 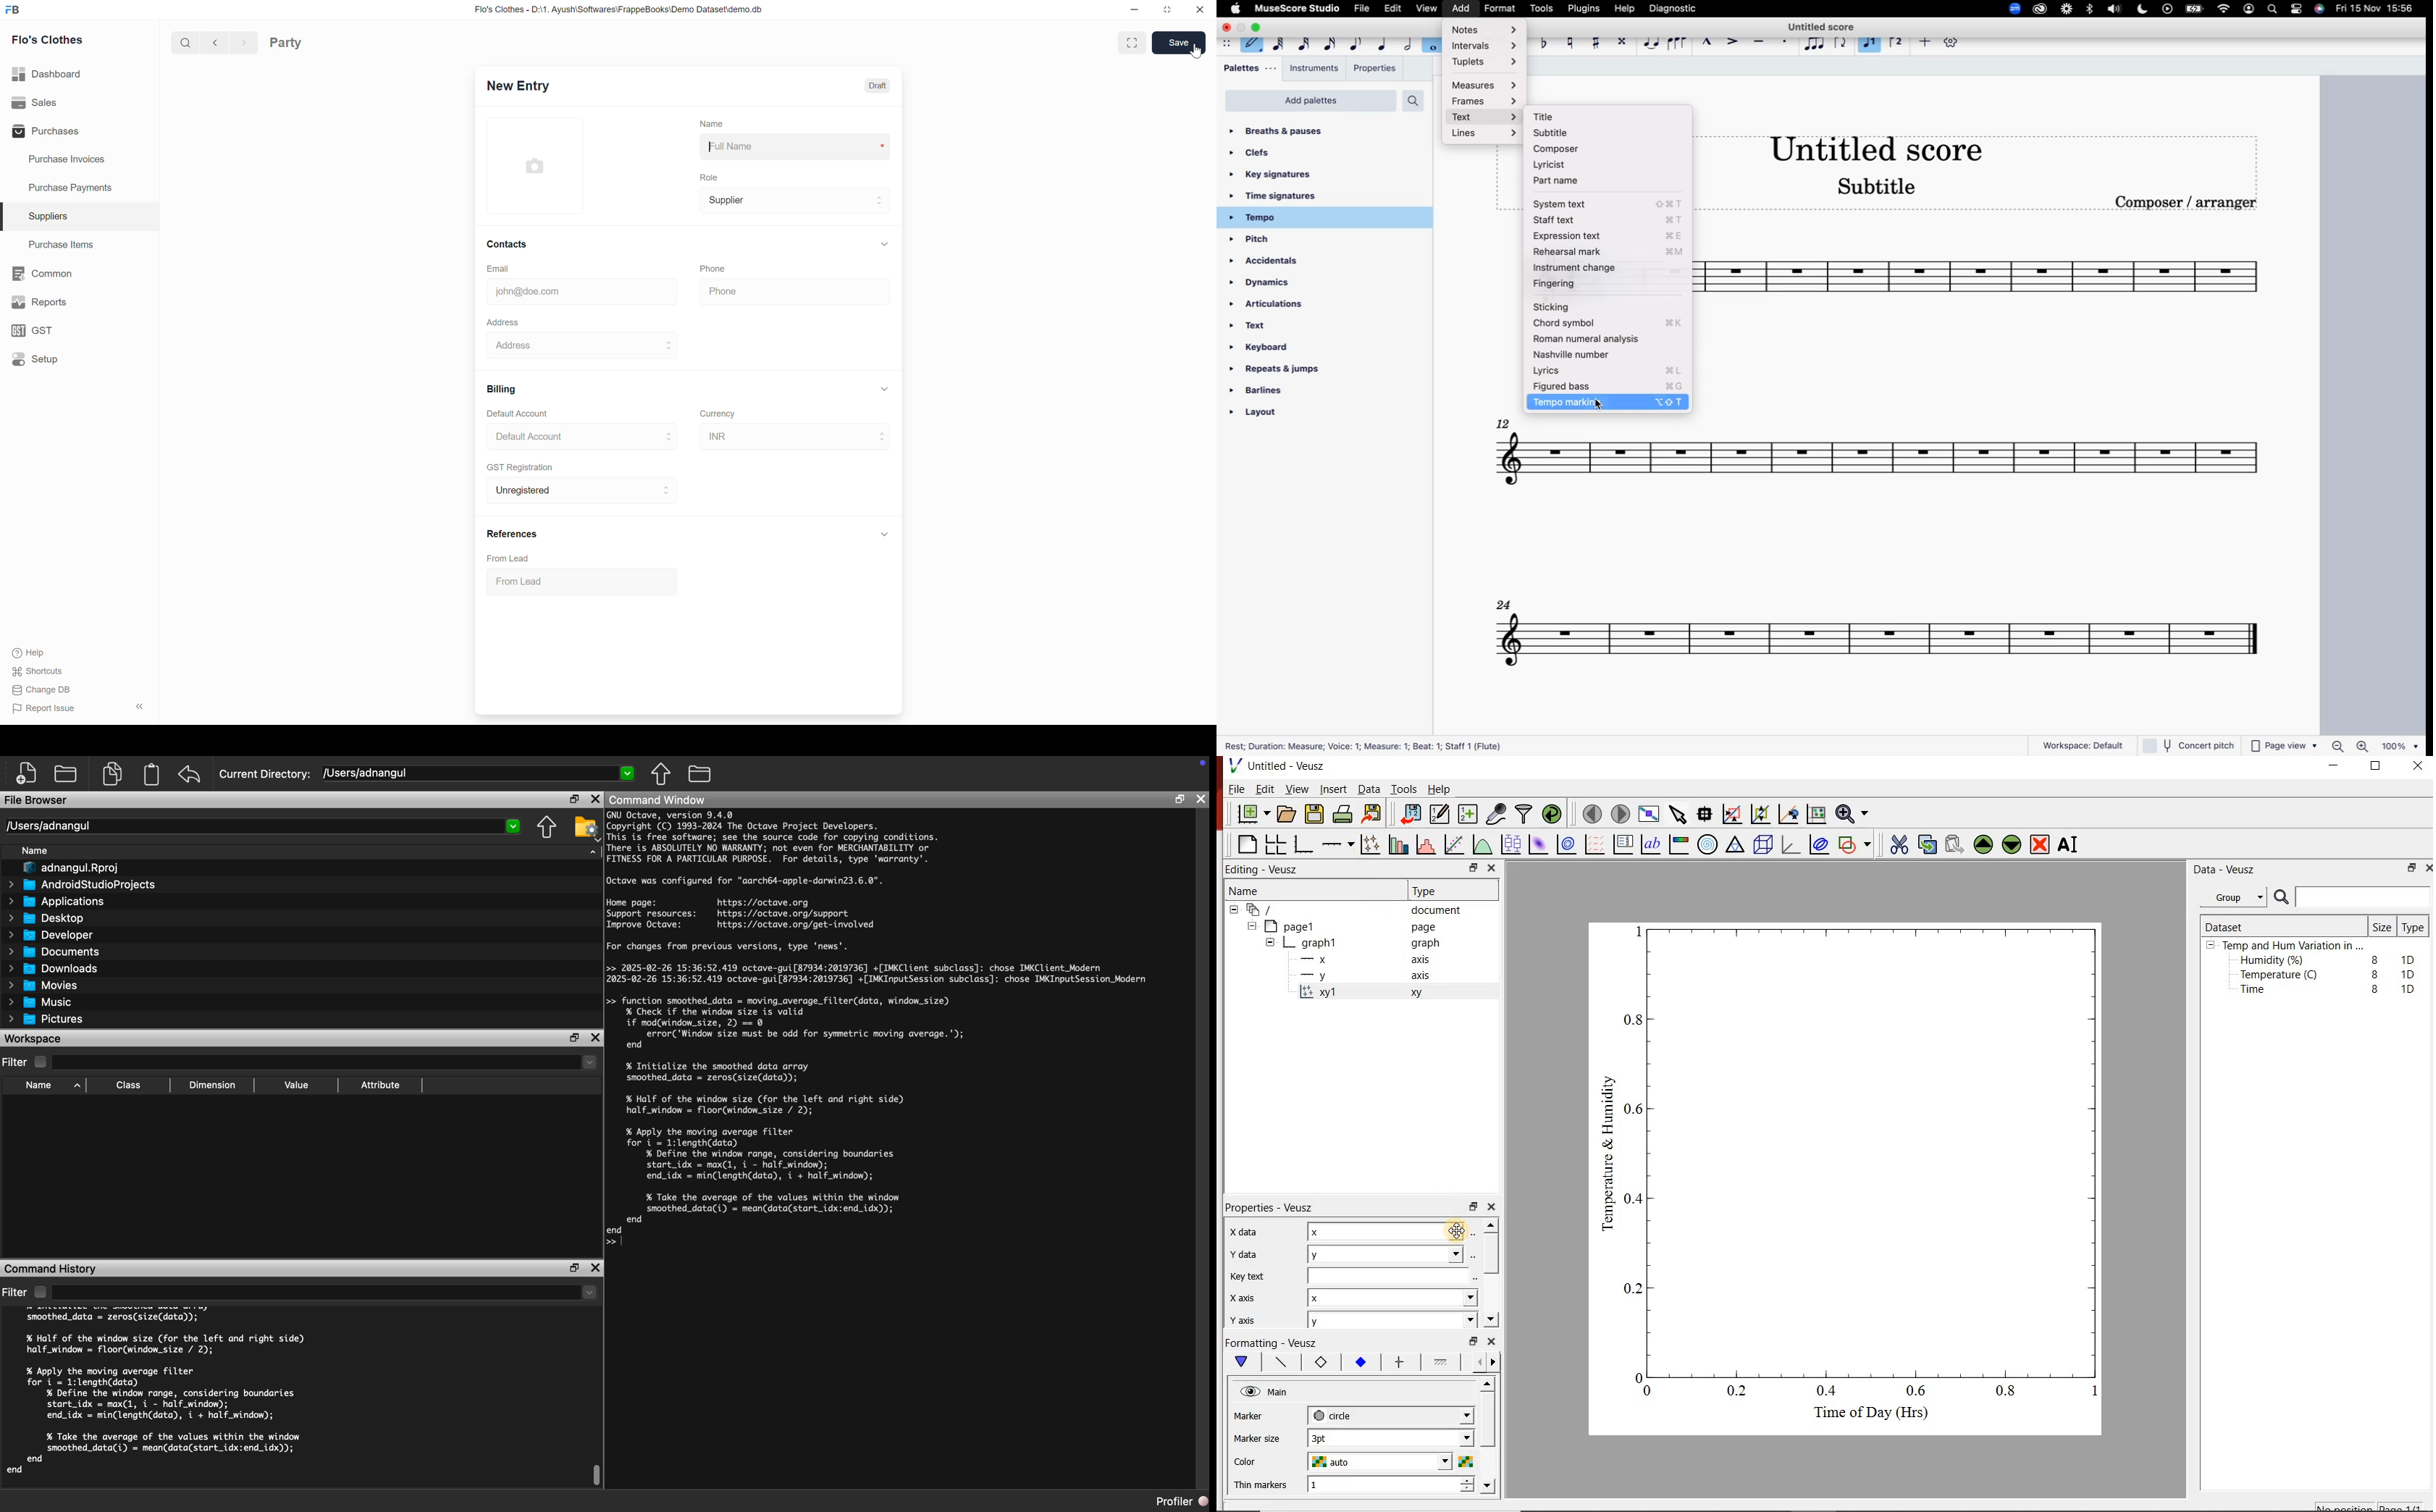 What do you see at coordinates (1600, 405) in the screenshot?
I see `cursor` at bounding box center [1600, 405].